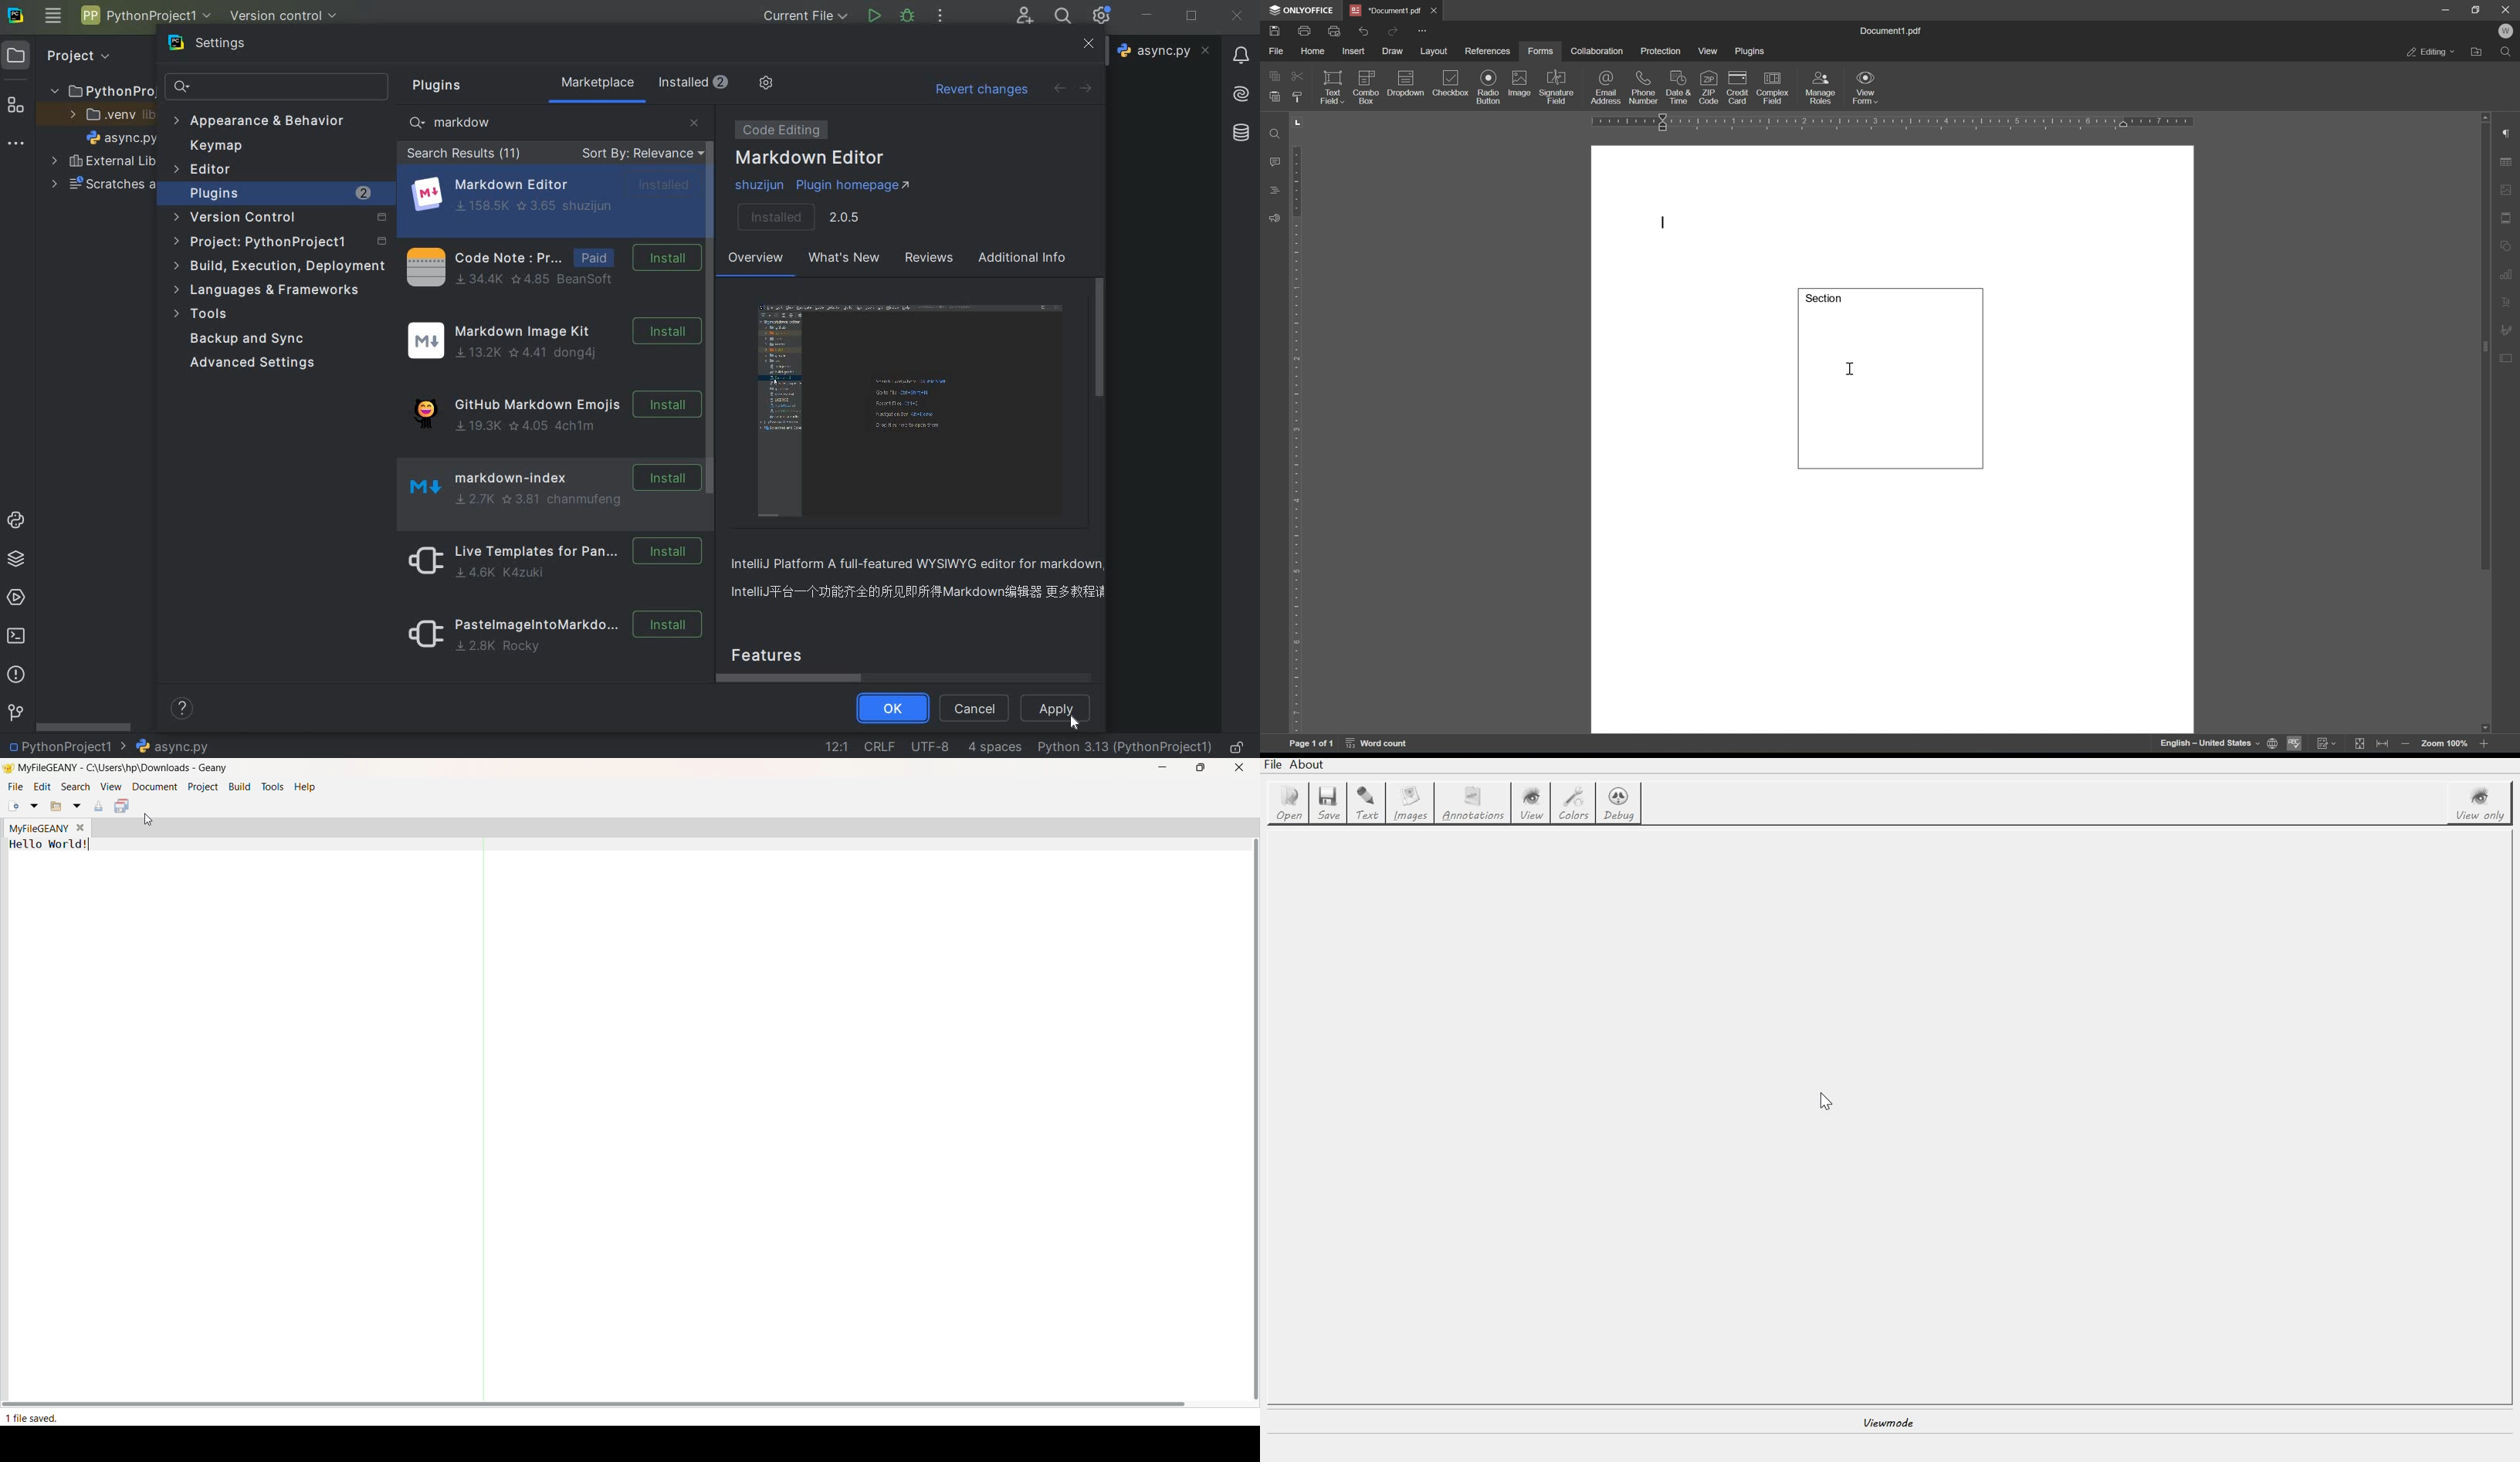 This screenshot has width=2520, height=1484. I want to click on collaboration, so click(1597, 51).